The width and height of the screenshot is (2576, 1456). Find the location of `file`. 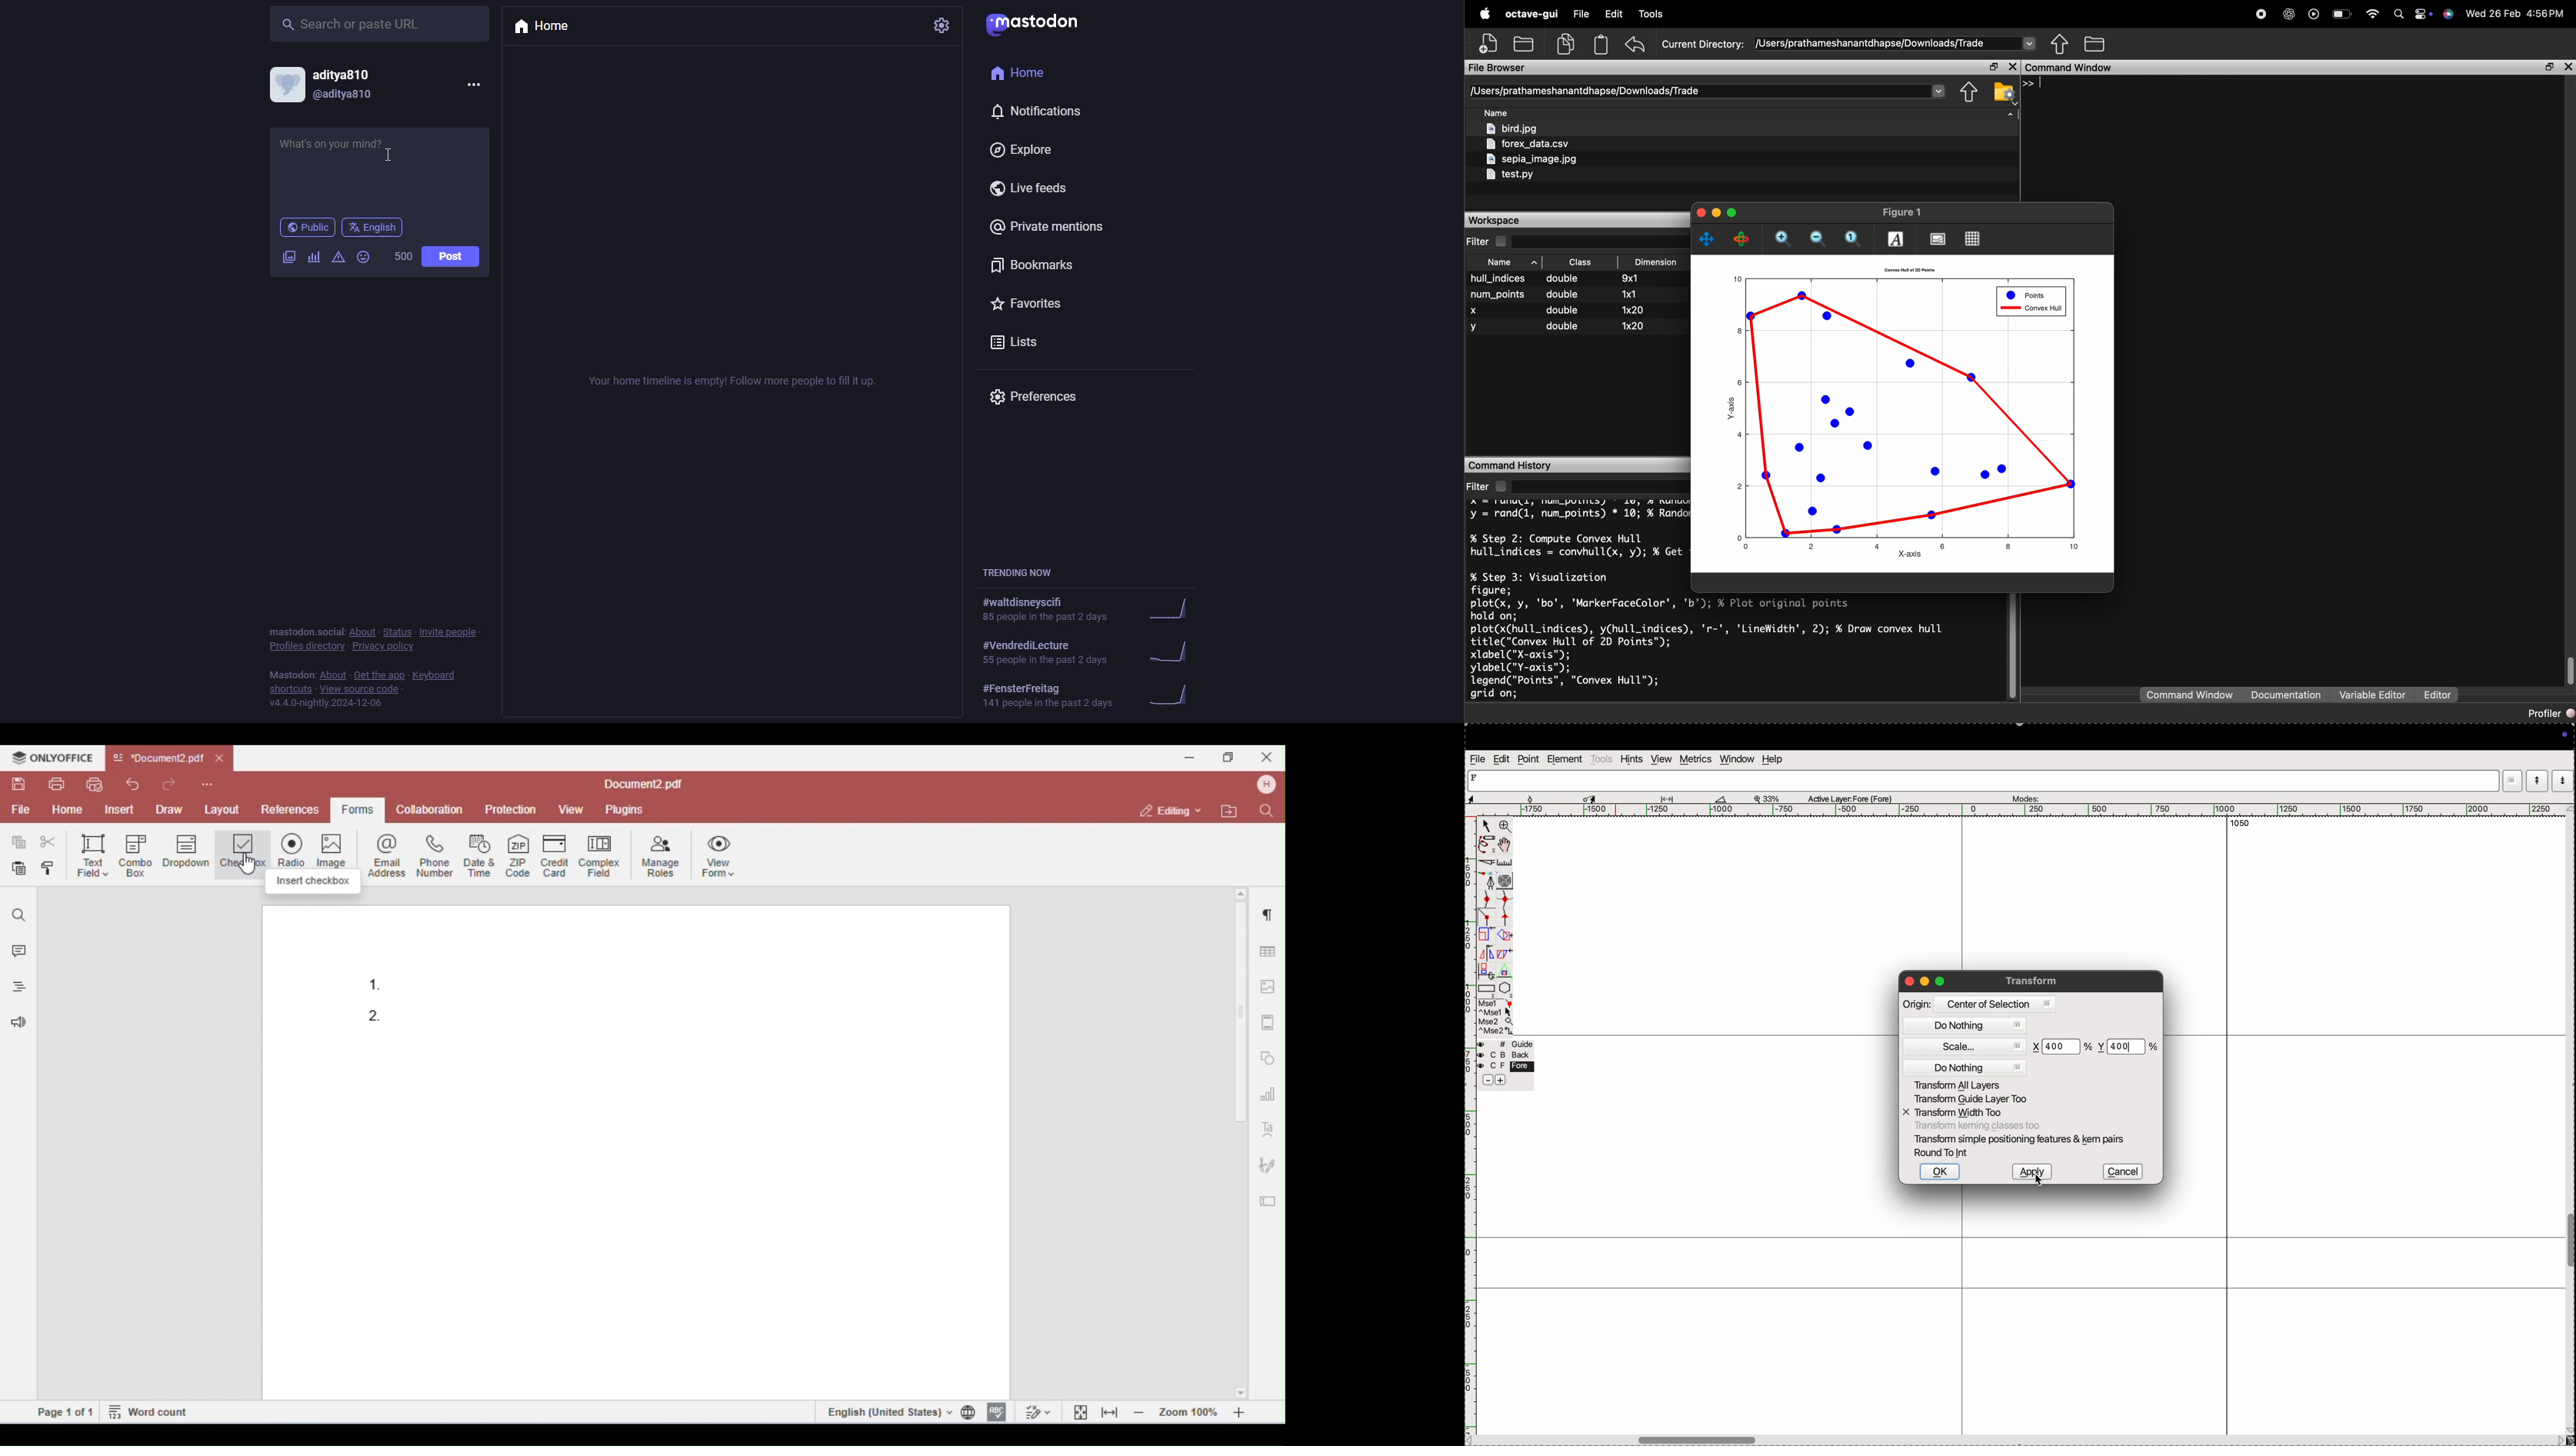

file is located at coordinates (1479, 759).